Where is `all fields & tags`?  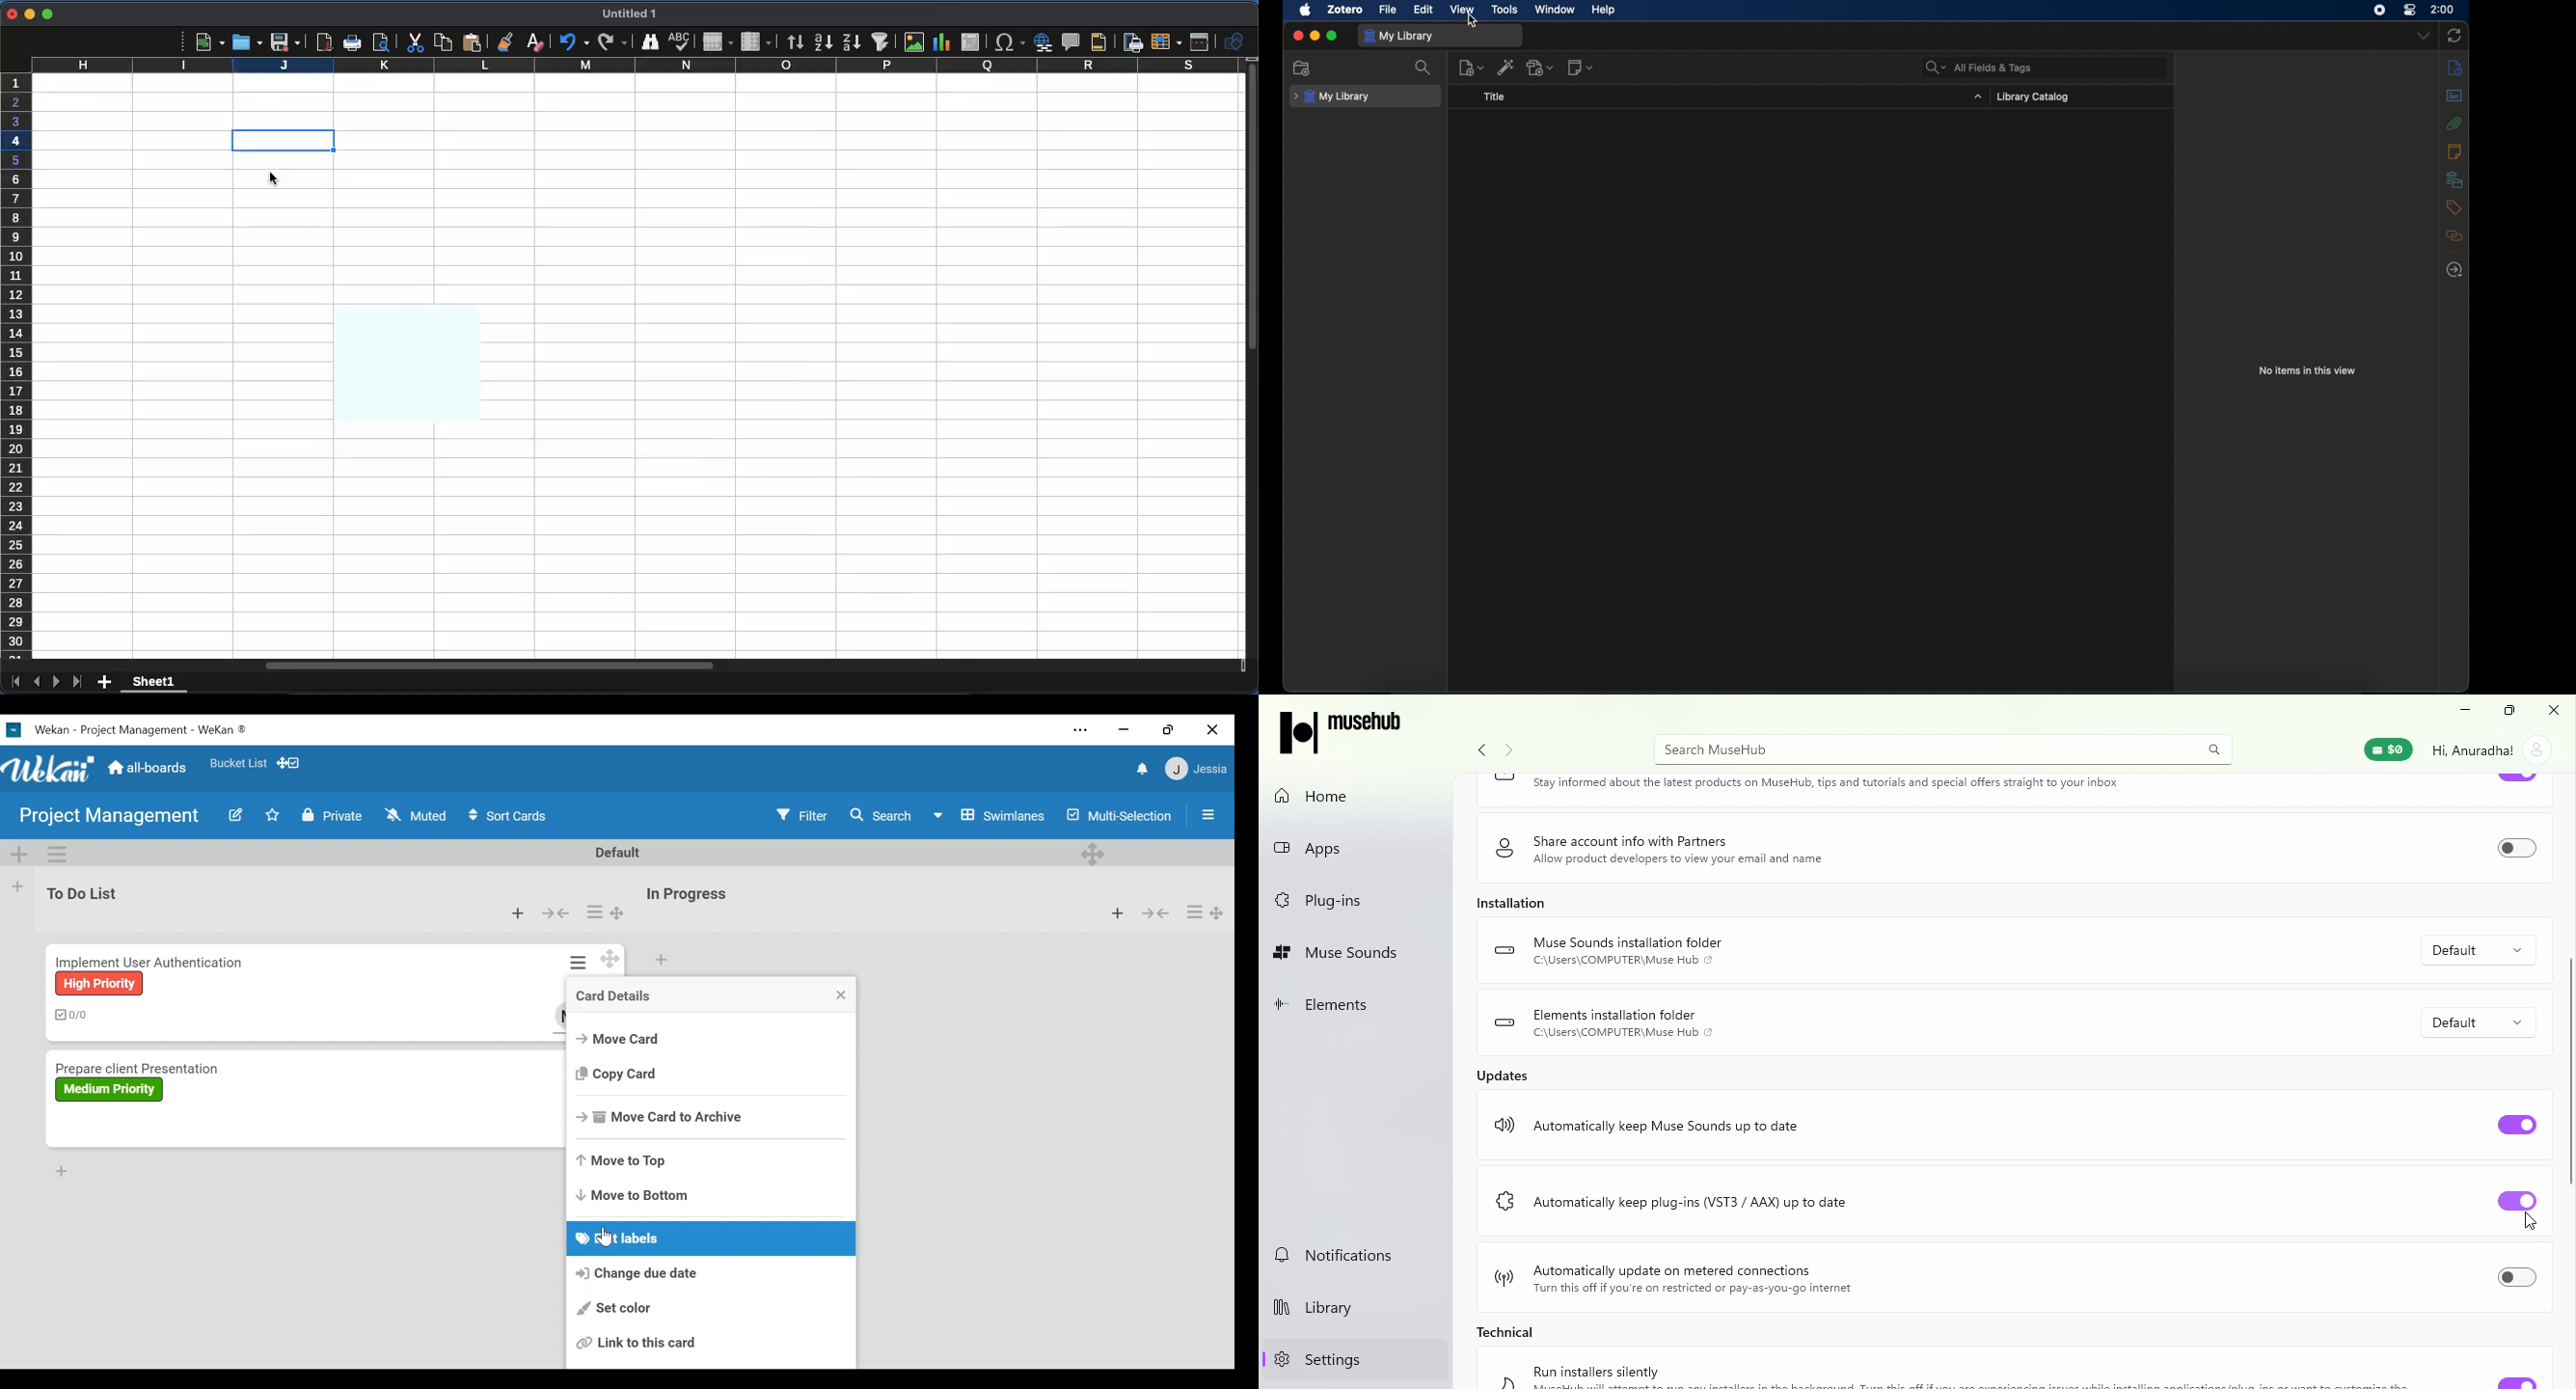
all fields & tags is located at coordinates (1977, 68).